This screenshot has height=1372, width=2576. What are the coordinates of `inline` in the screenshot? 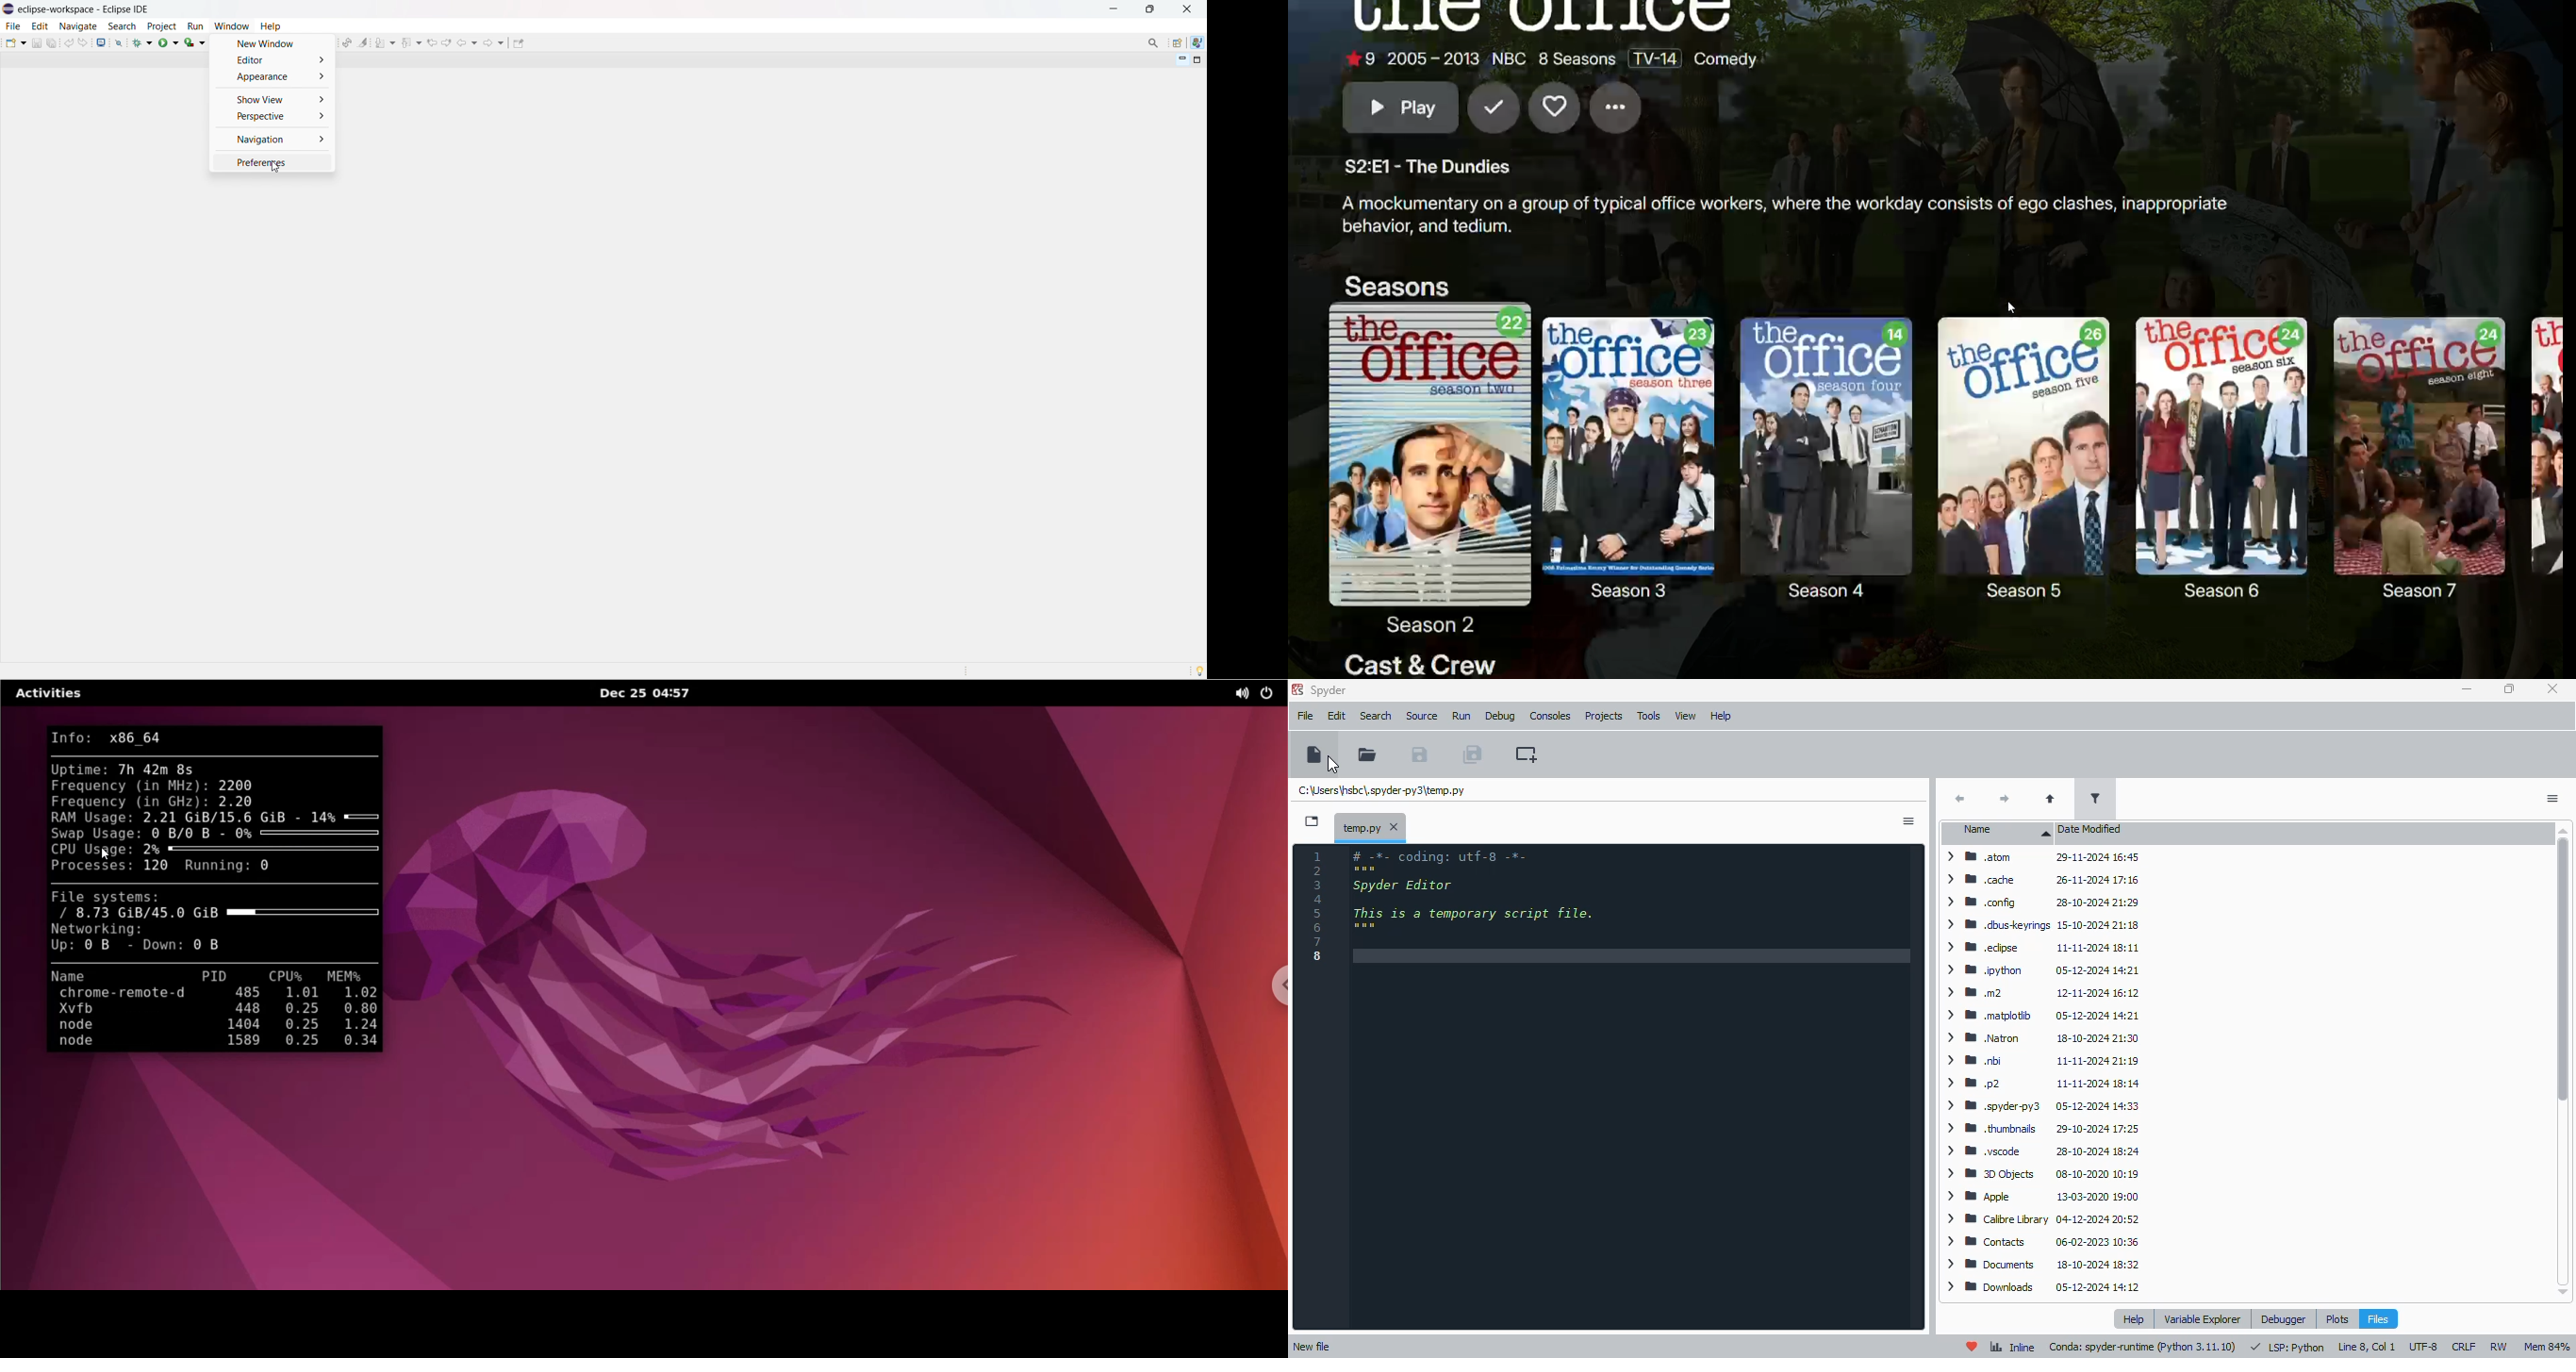 It's located at (2012, 1347).